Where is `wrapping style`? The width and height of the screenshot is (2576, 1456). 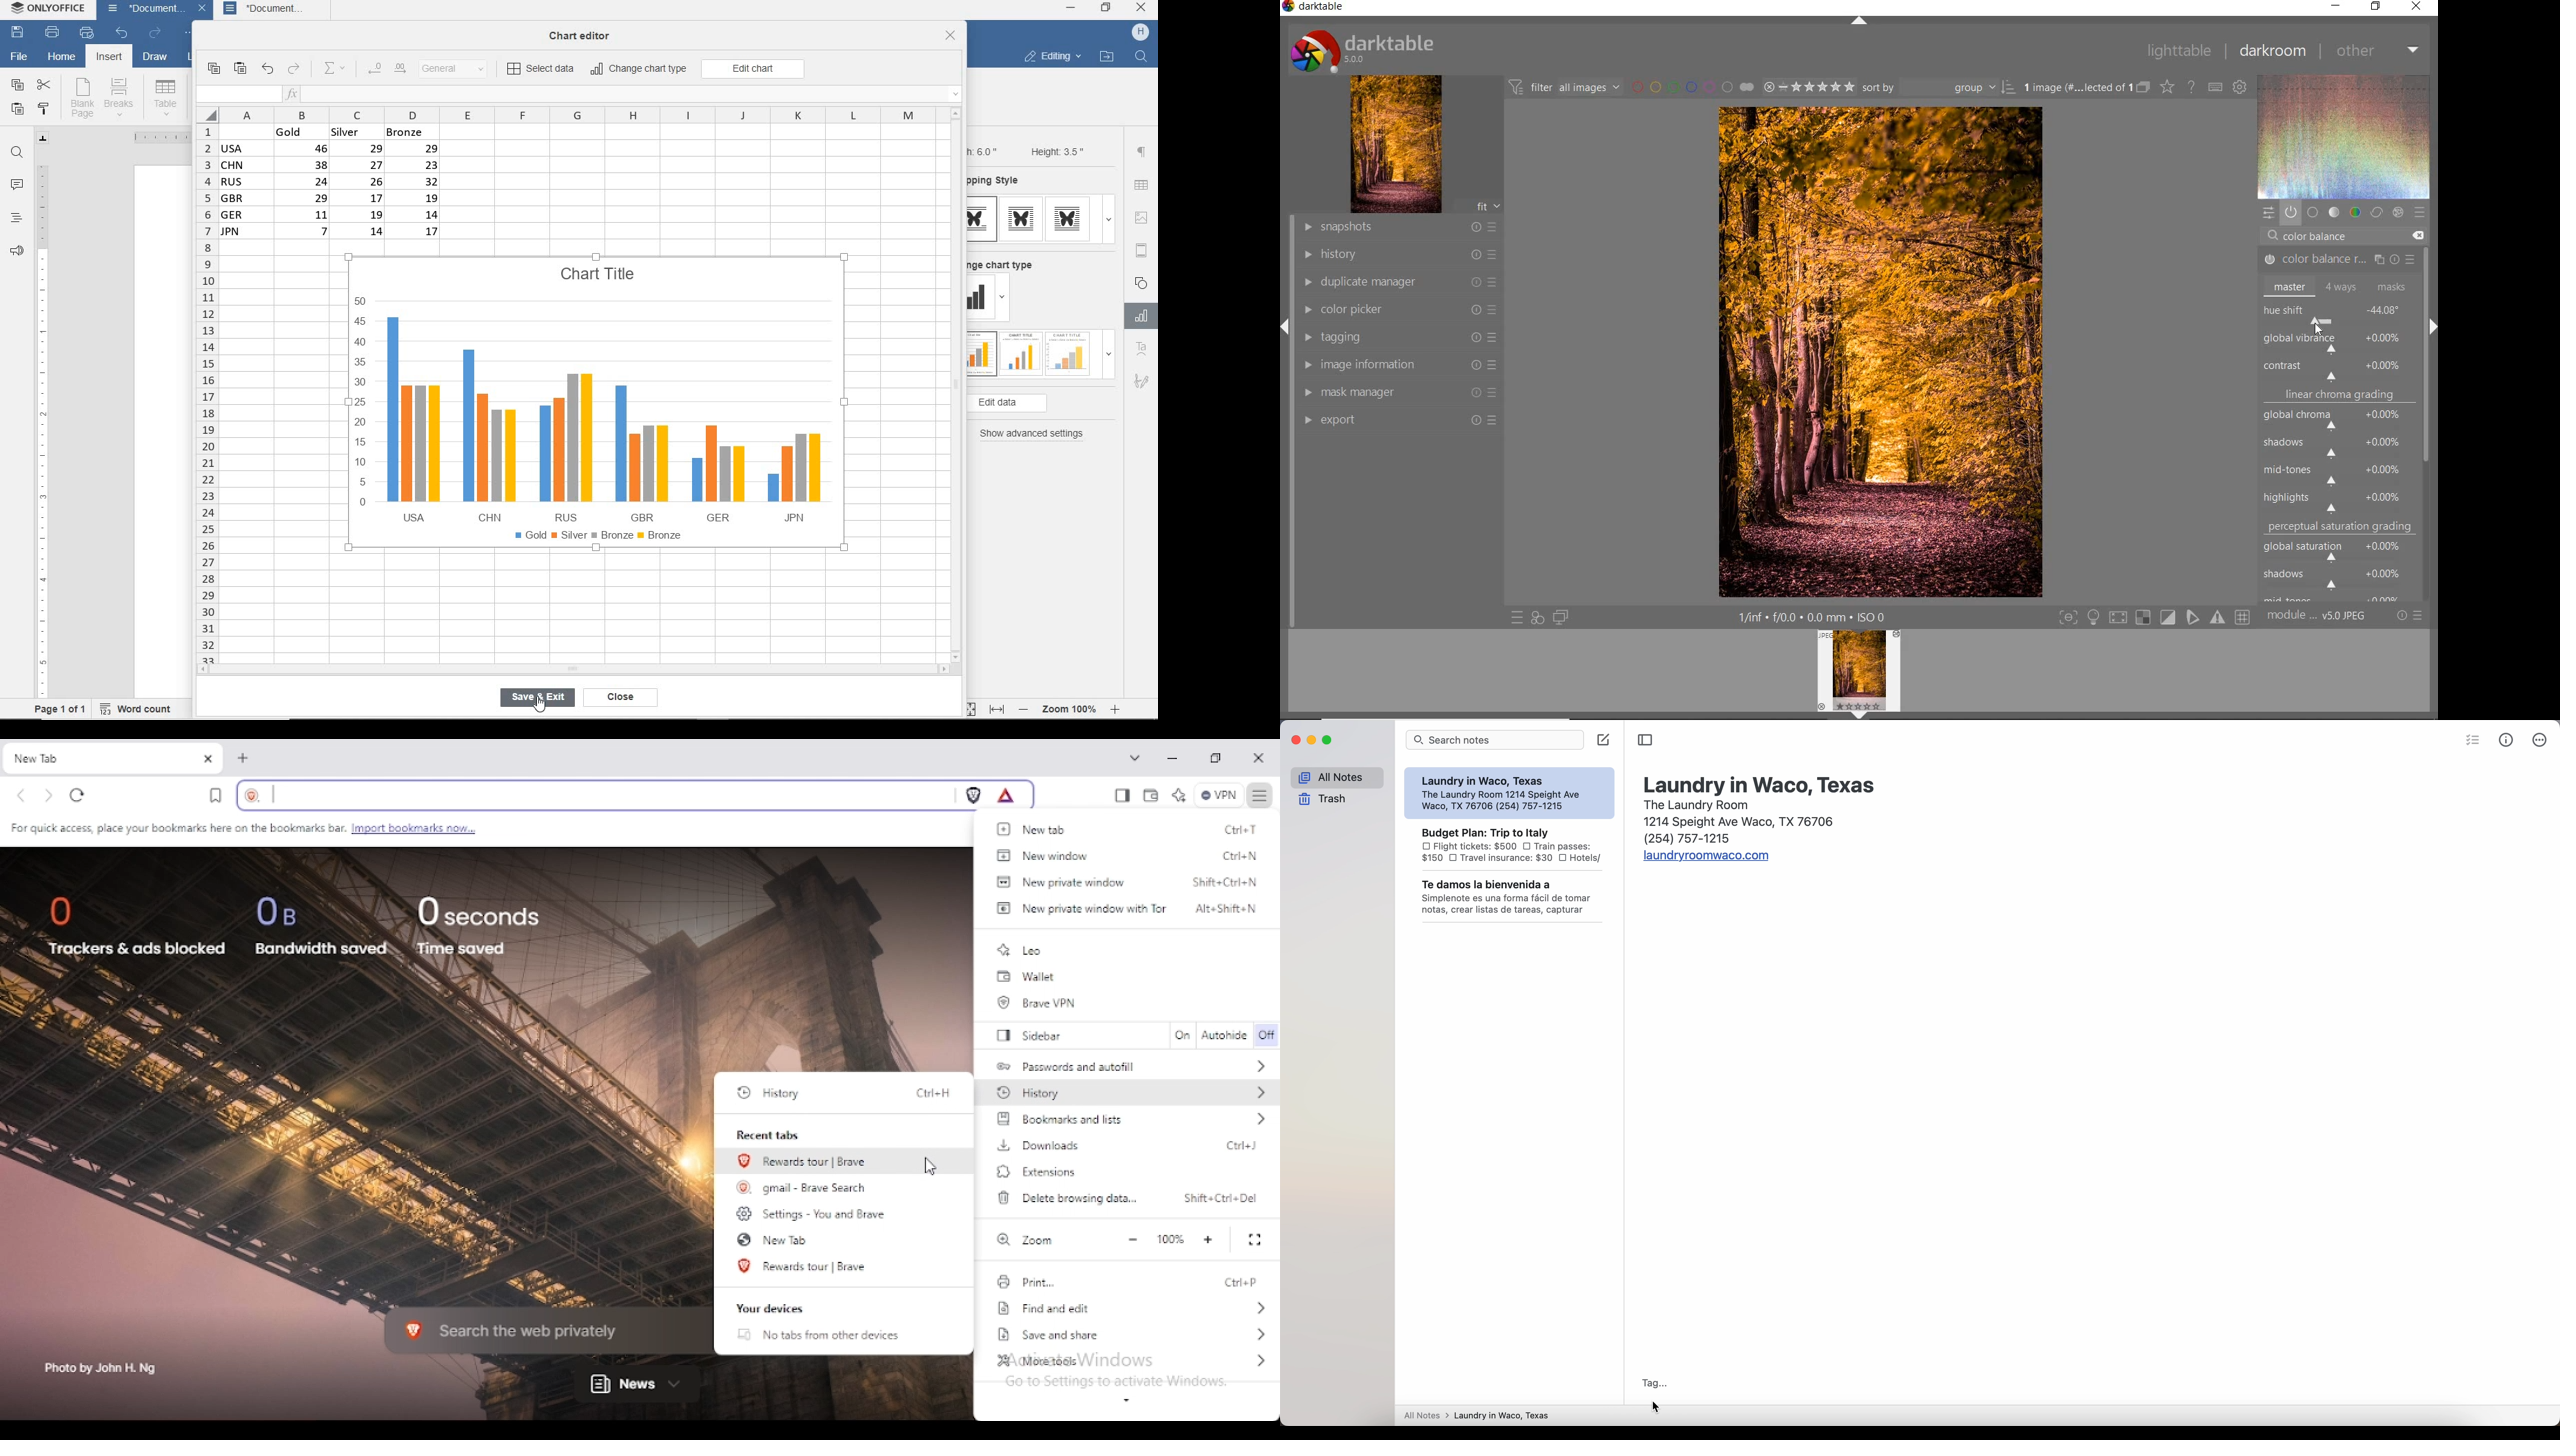
wrapping style is located at coordinates (999, 181).